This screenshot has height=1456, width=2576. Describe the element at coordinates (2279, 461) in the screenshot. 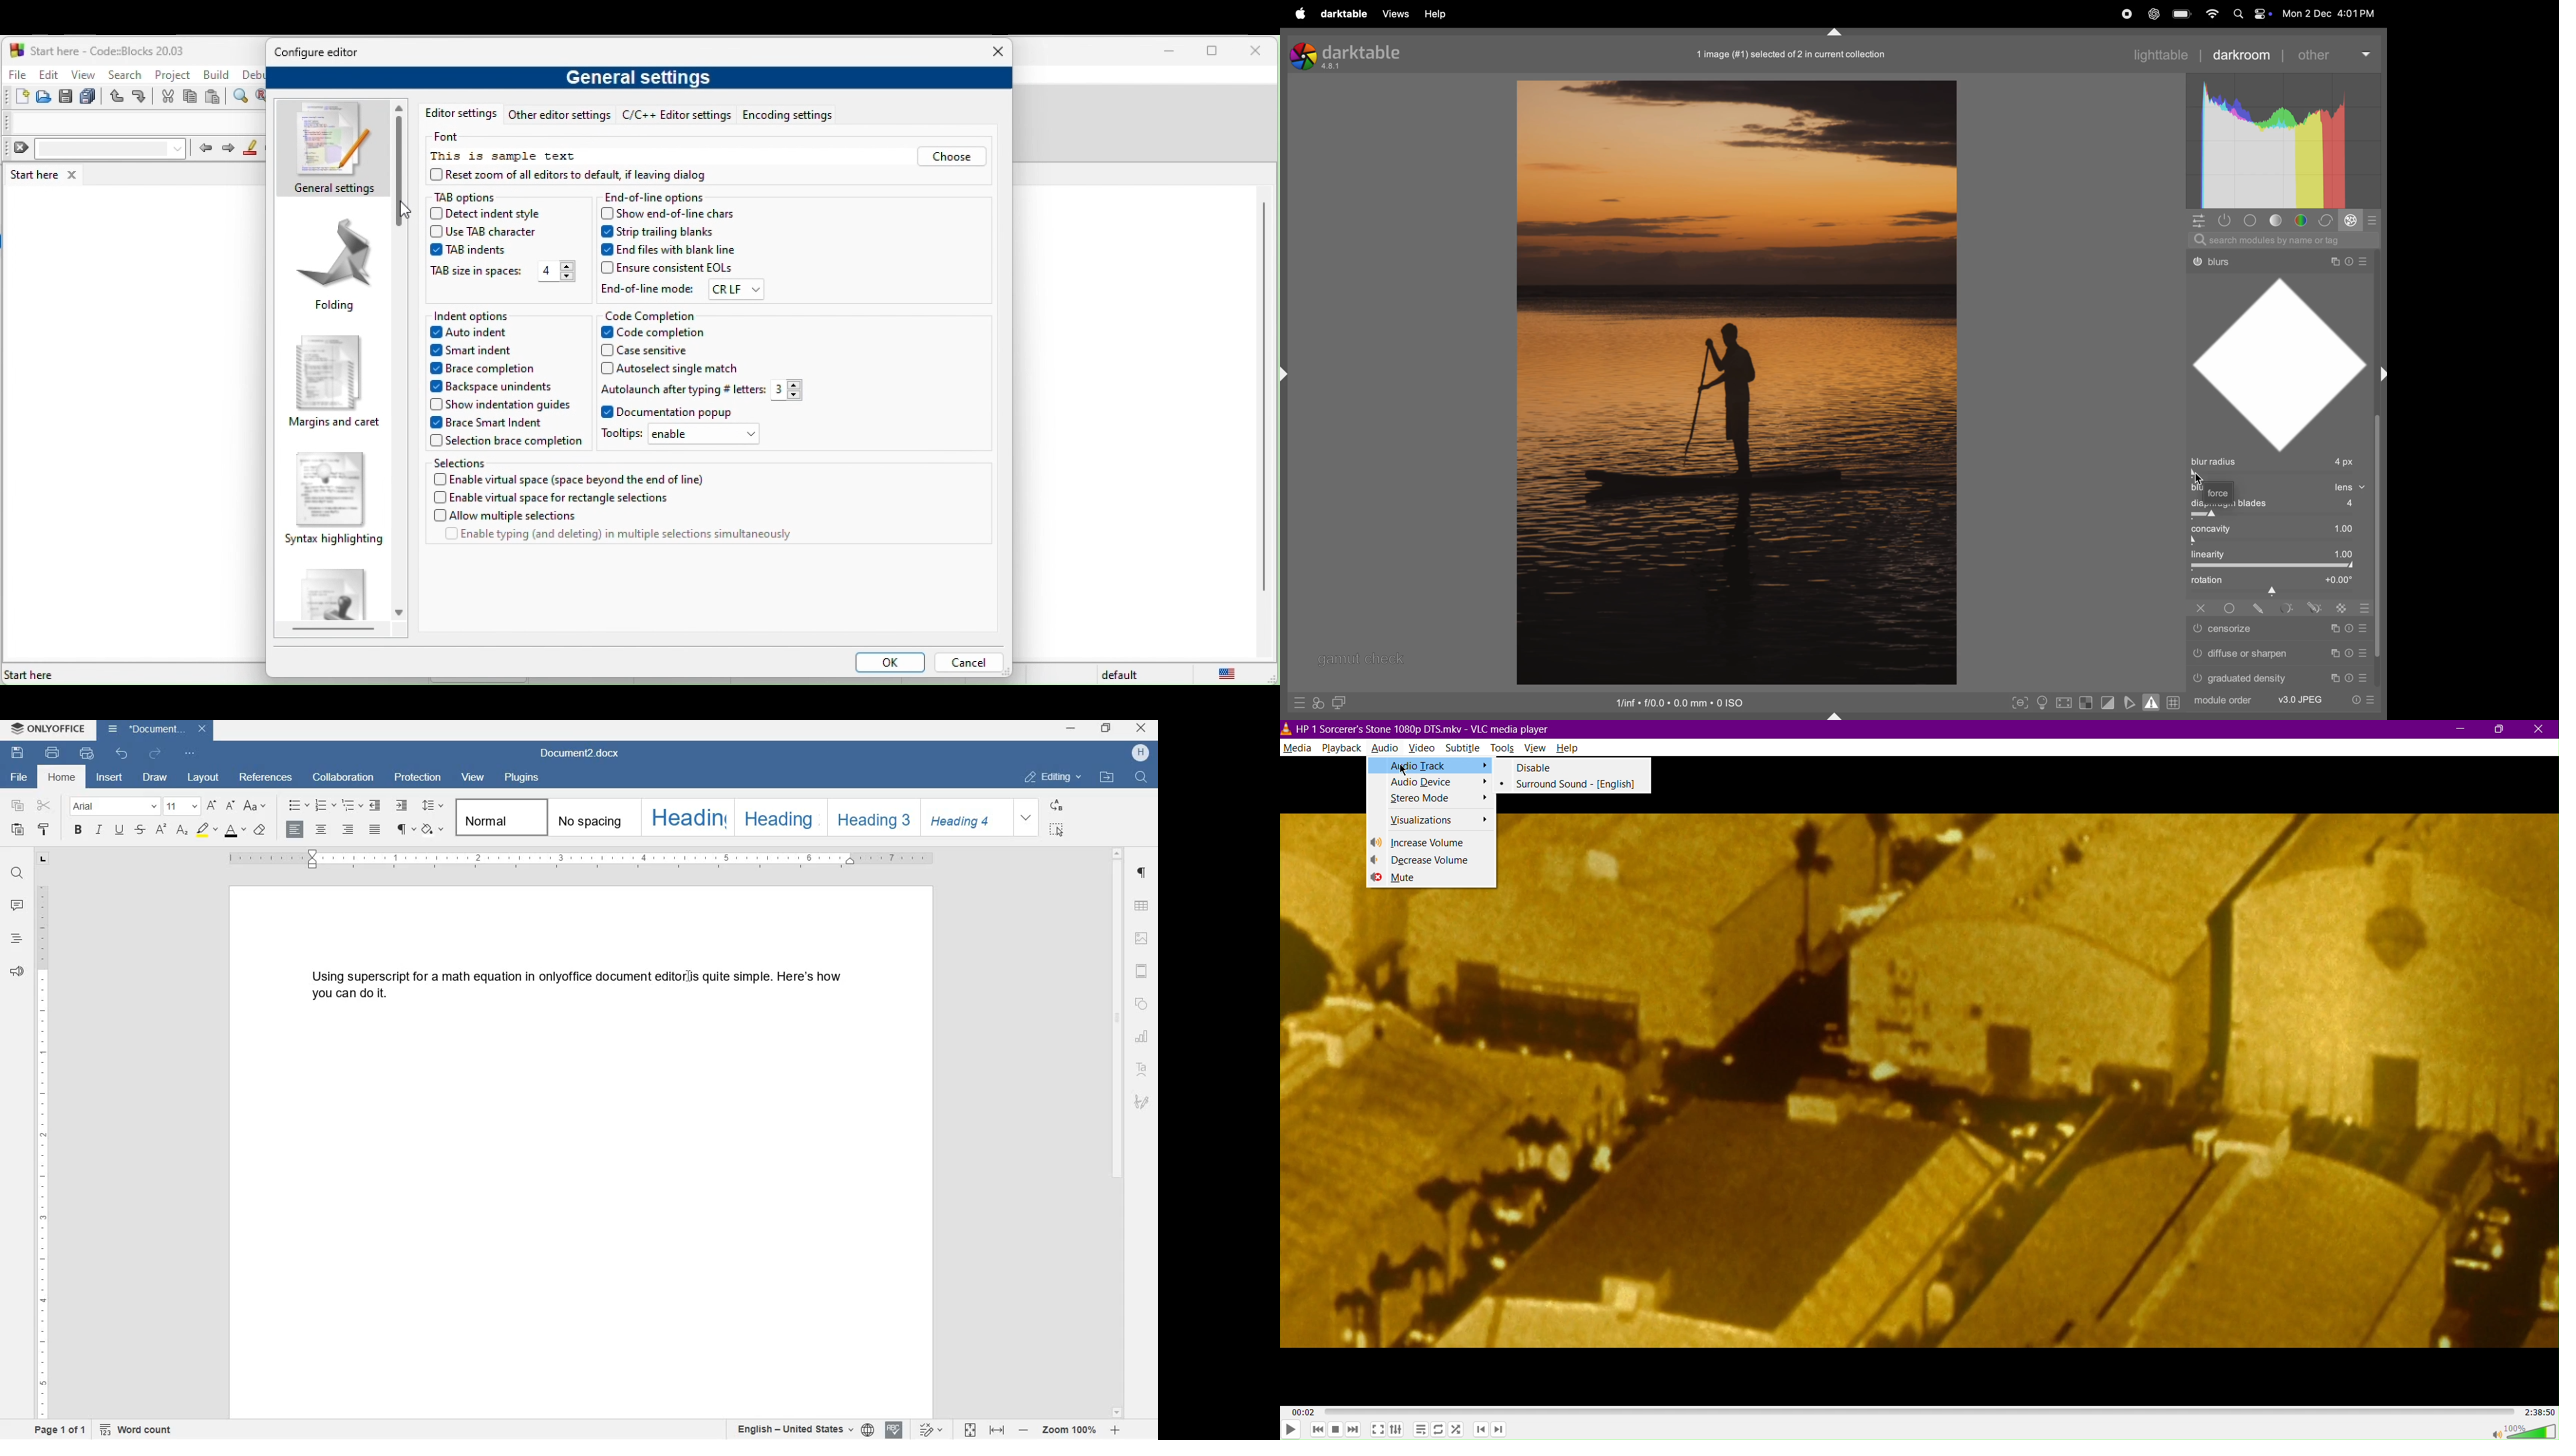

I see `blur radius` at that location.